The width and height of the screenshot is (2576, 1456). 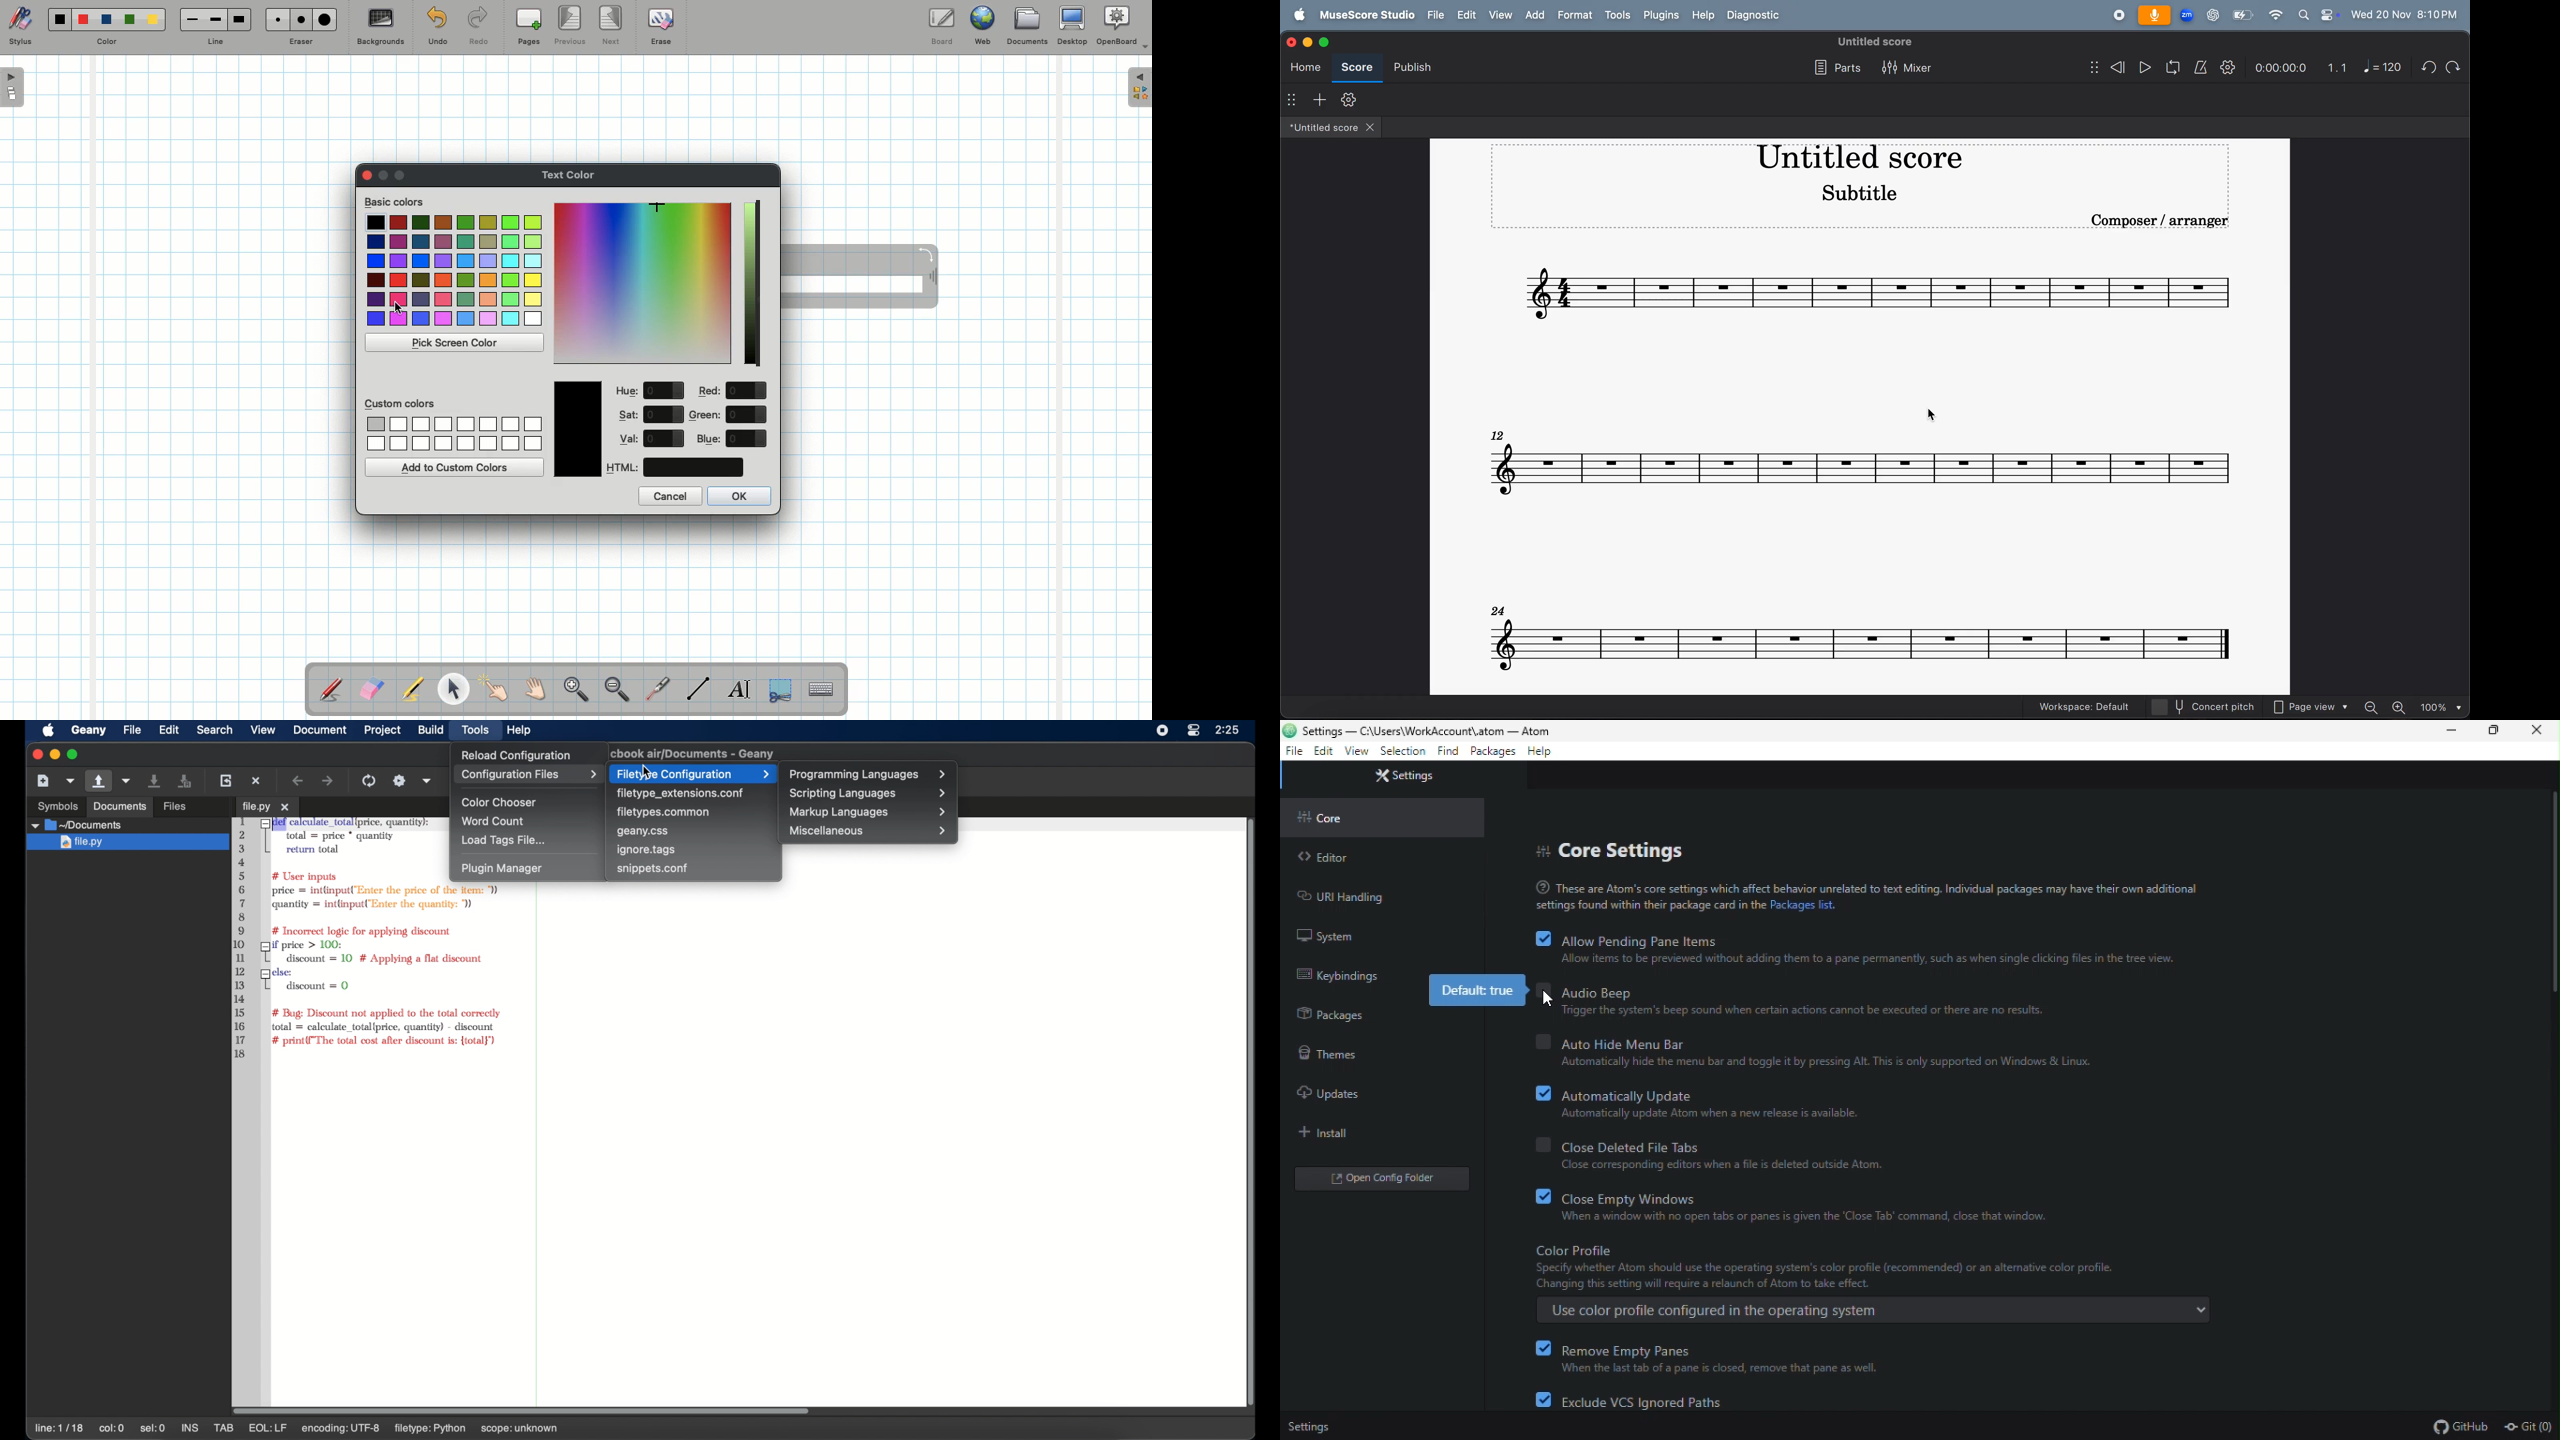 What do you see at coordinates (1479, 989) in the screenshot?
I see `default true` at bounding box center [1479, 989].